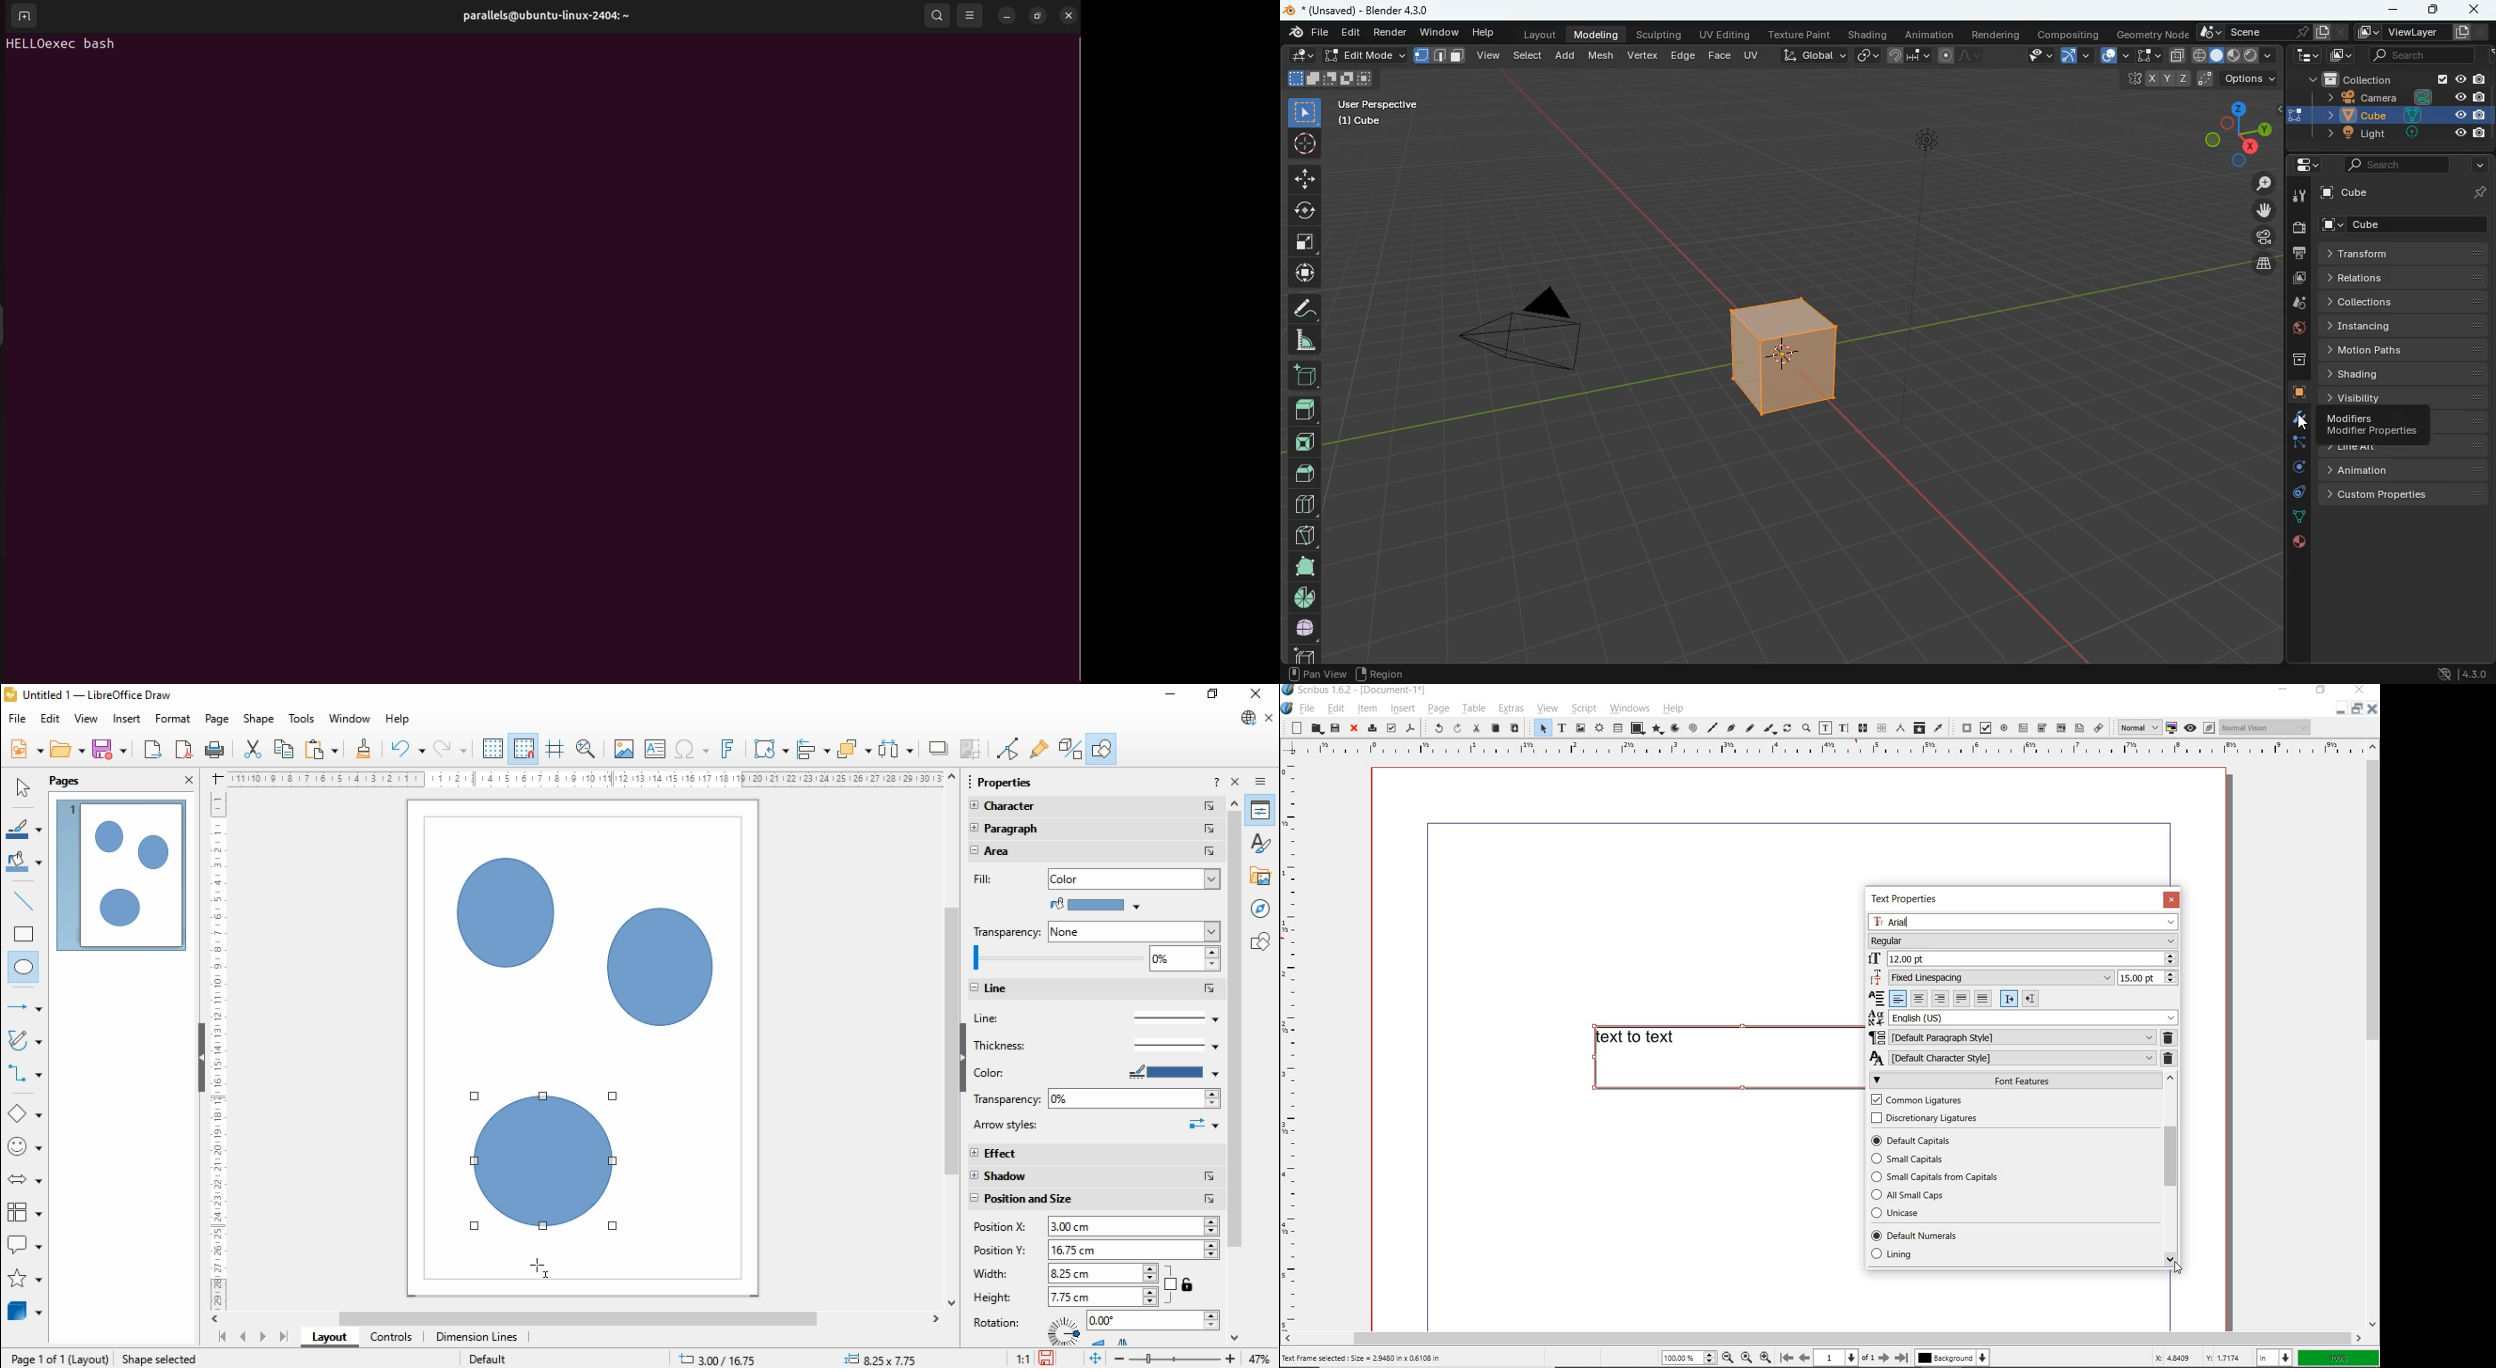 This screenshot has height=1372, width=2520. I want to click on unlink text frames, so click(1881, 729).